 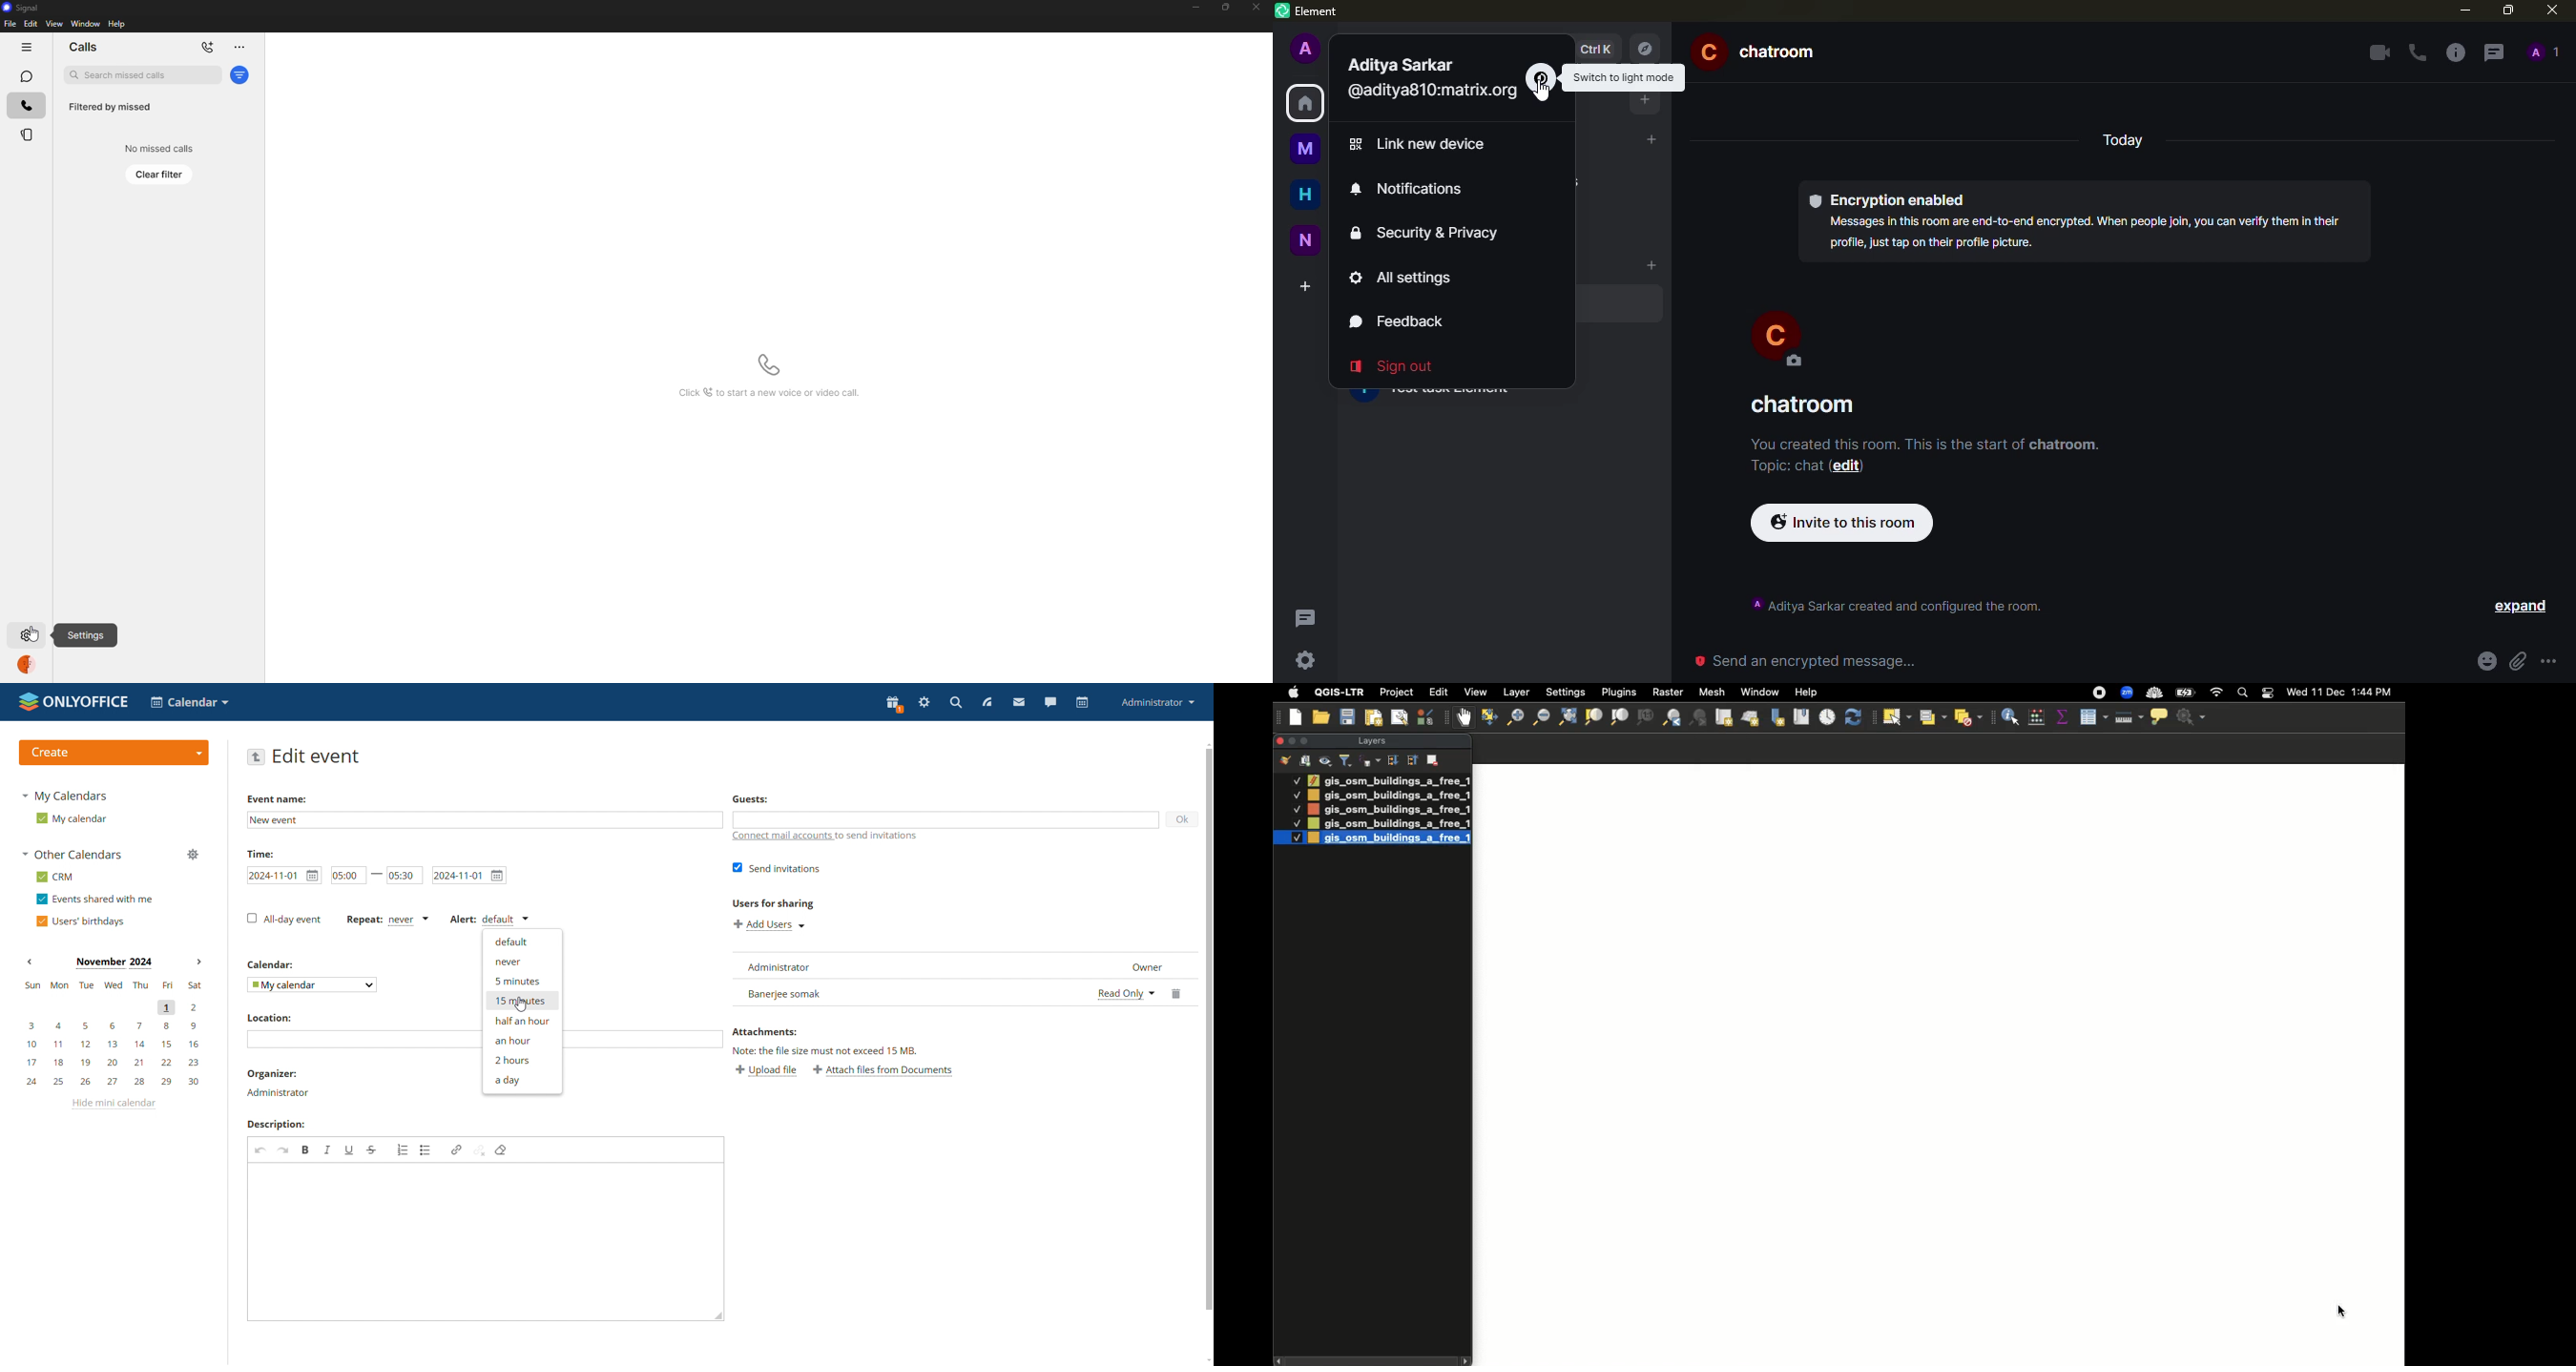 What do you see at coordinates (160, 174) in the screenshot?
I see `clear filter` at bounding box center [160, 174].